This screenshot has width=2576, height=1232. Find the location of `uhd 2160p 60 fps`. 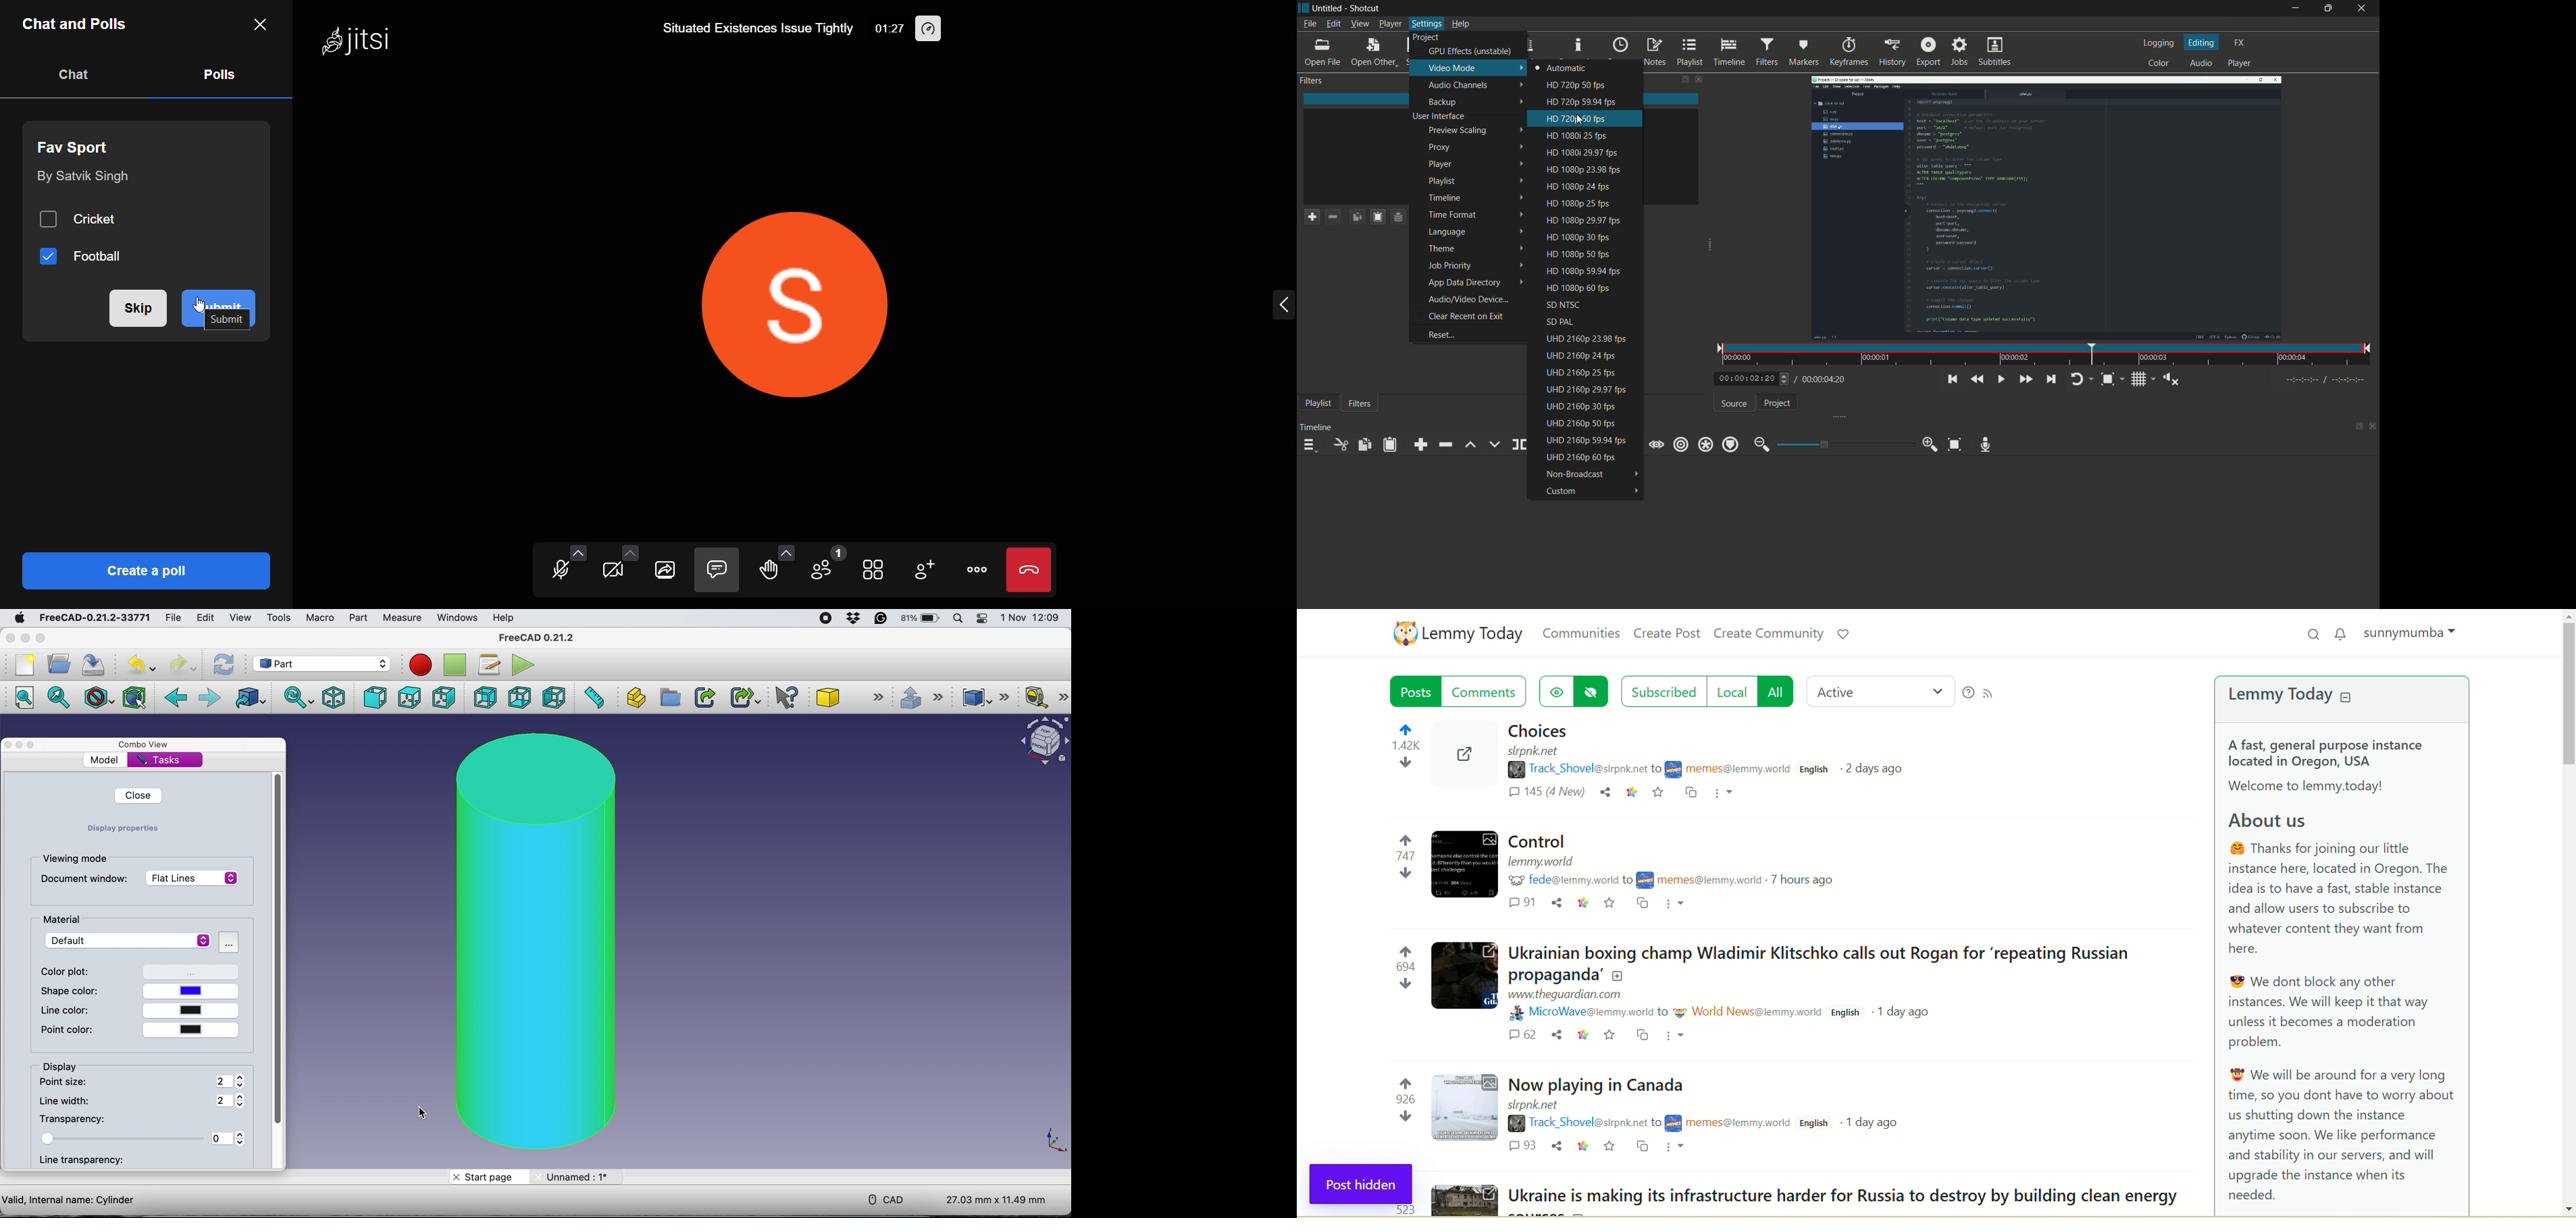

uhd 2160p 60 fps is located at coordinates (1589, 457).